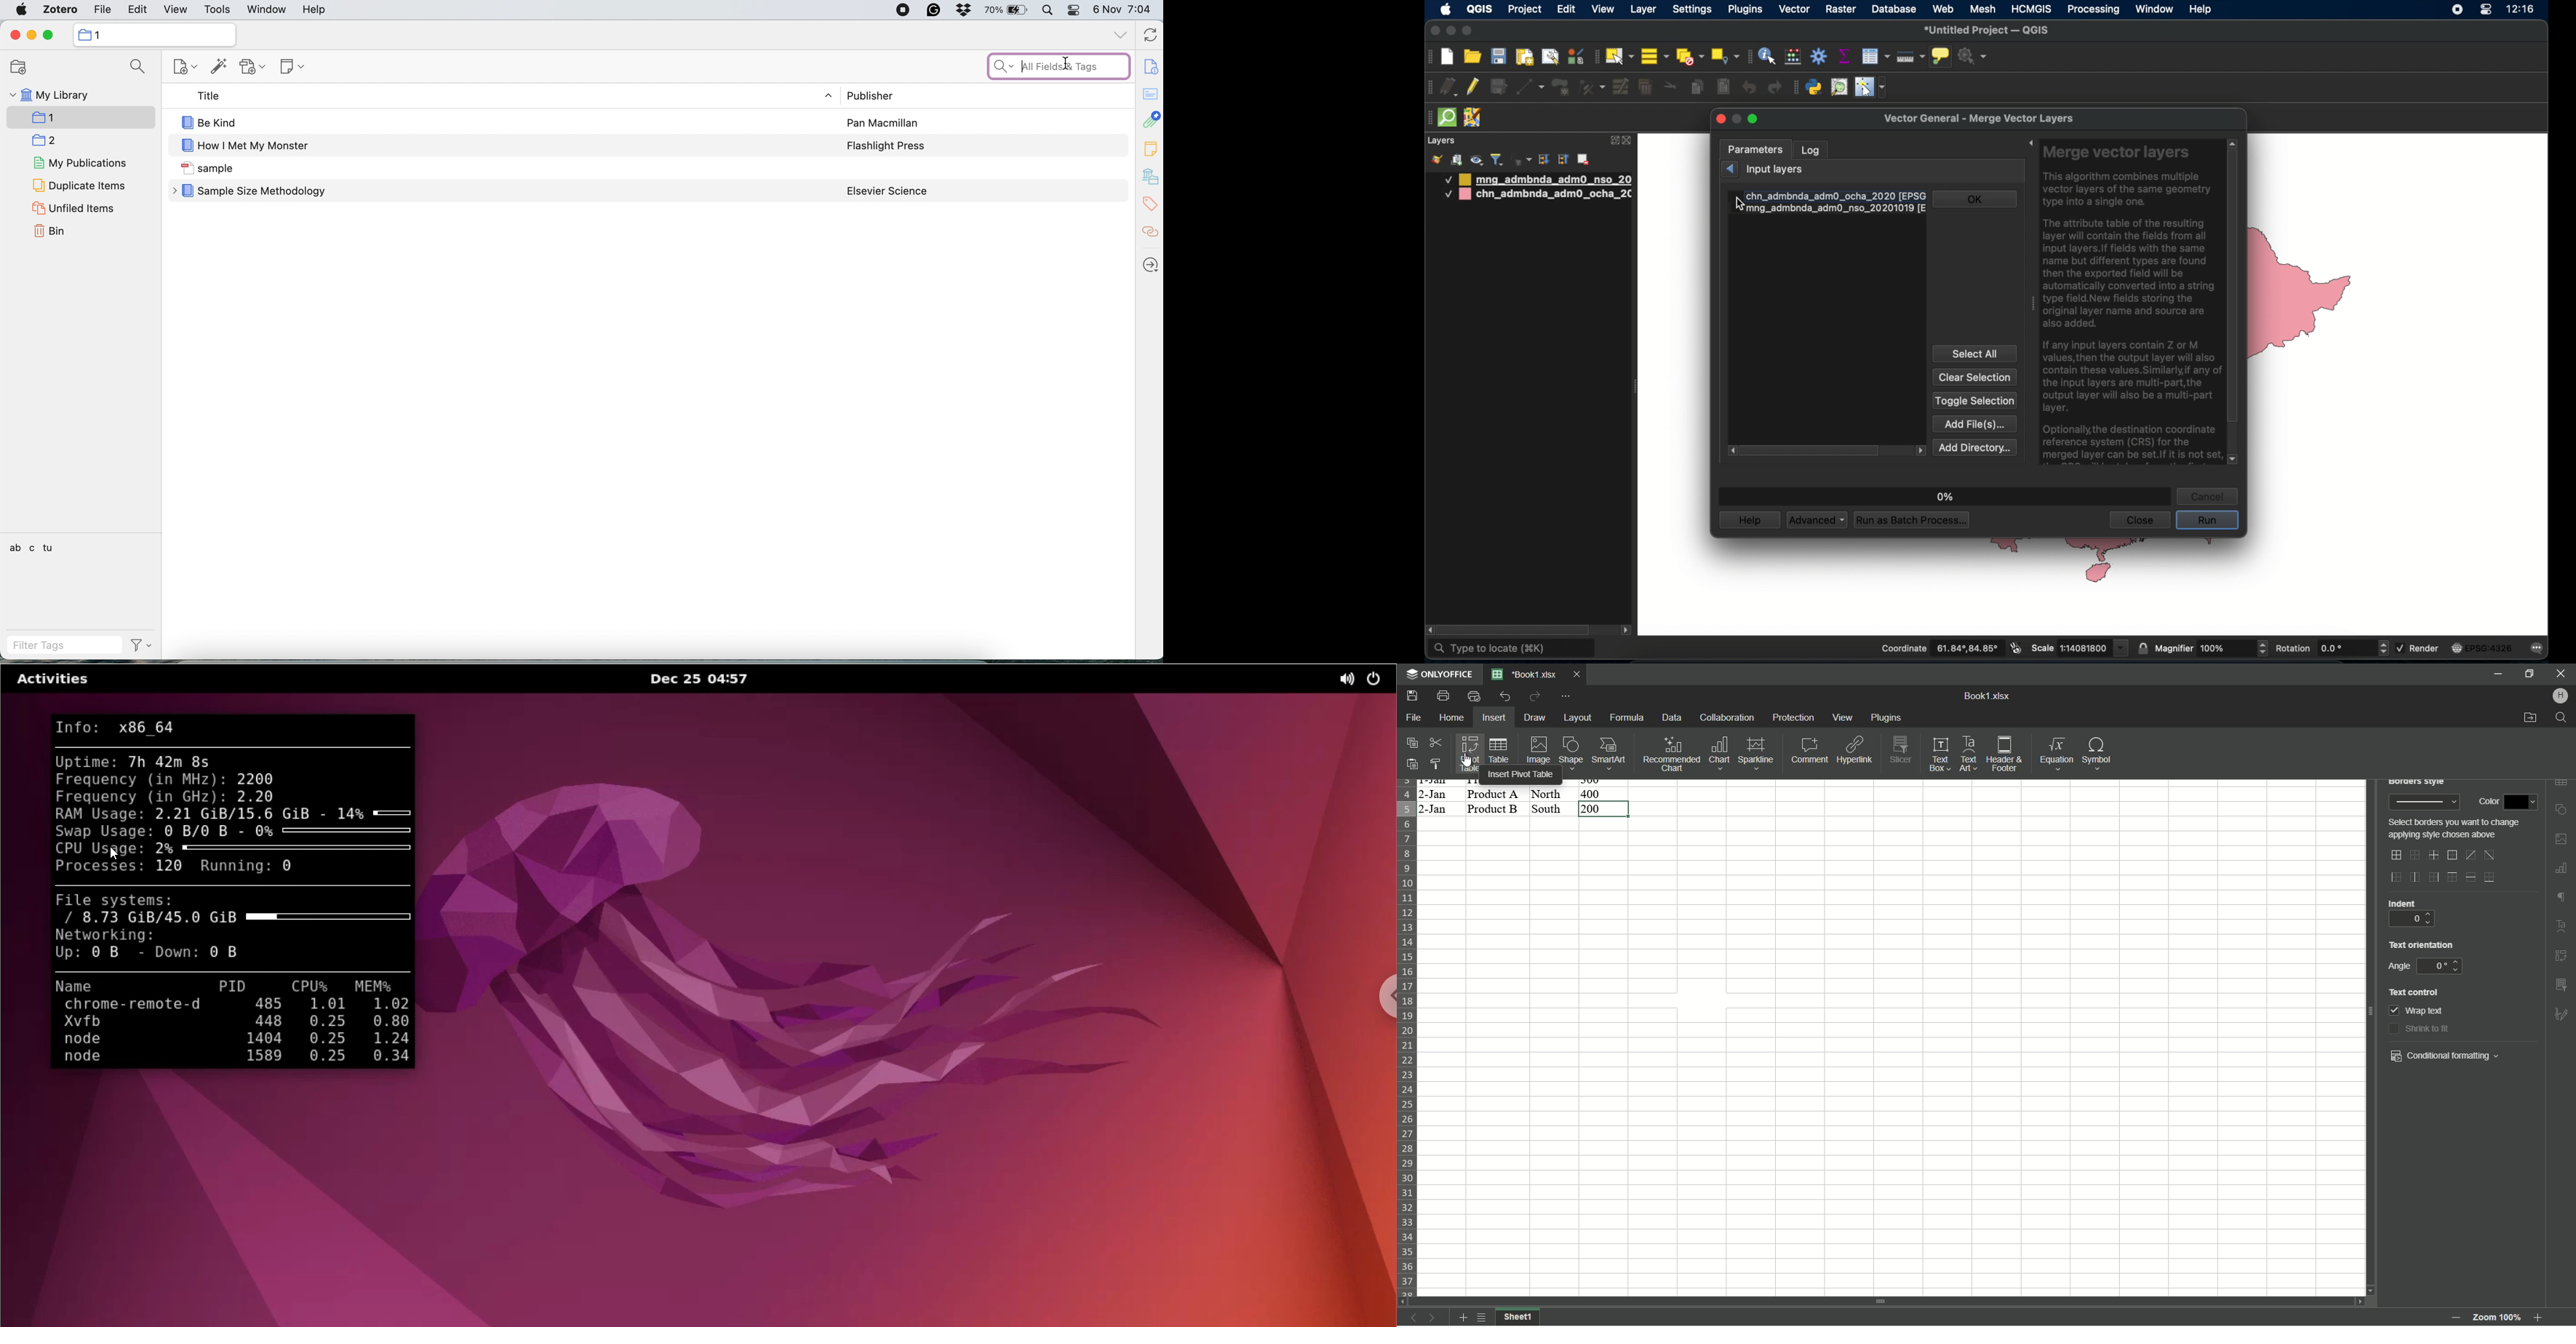 The height and width of the screenshot is (1344, 2576). What do you see at coordinates (225, 169) in the screenshot?
I see `sample` at bounding box center [225, 169].